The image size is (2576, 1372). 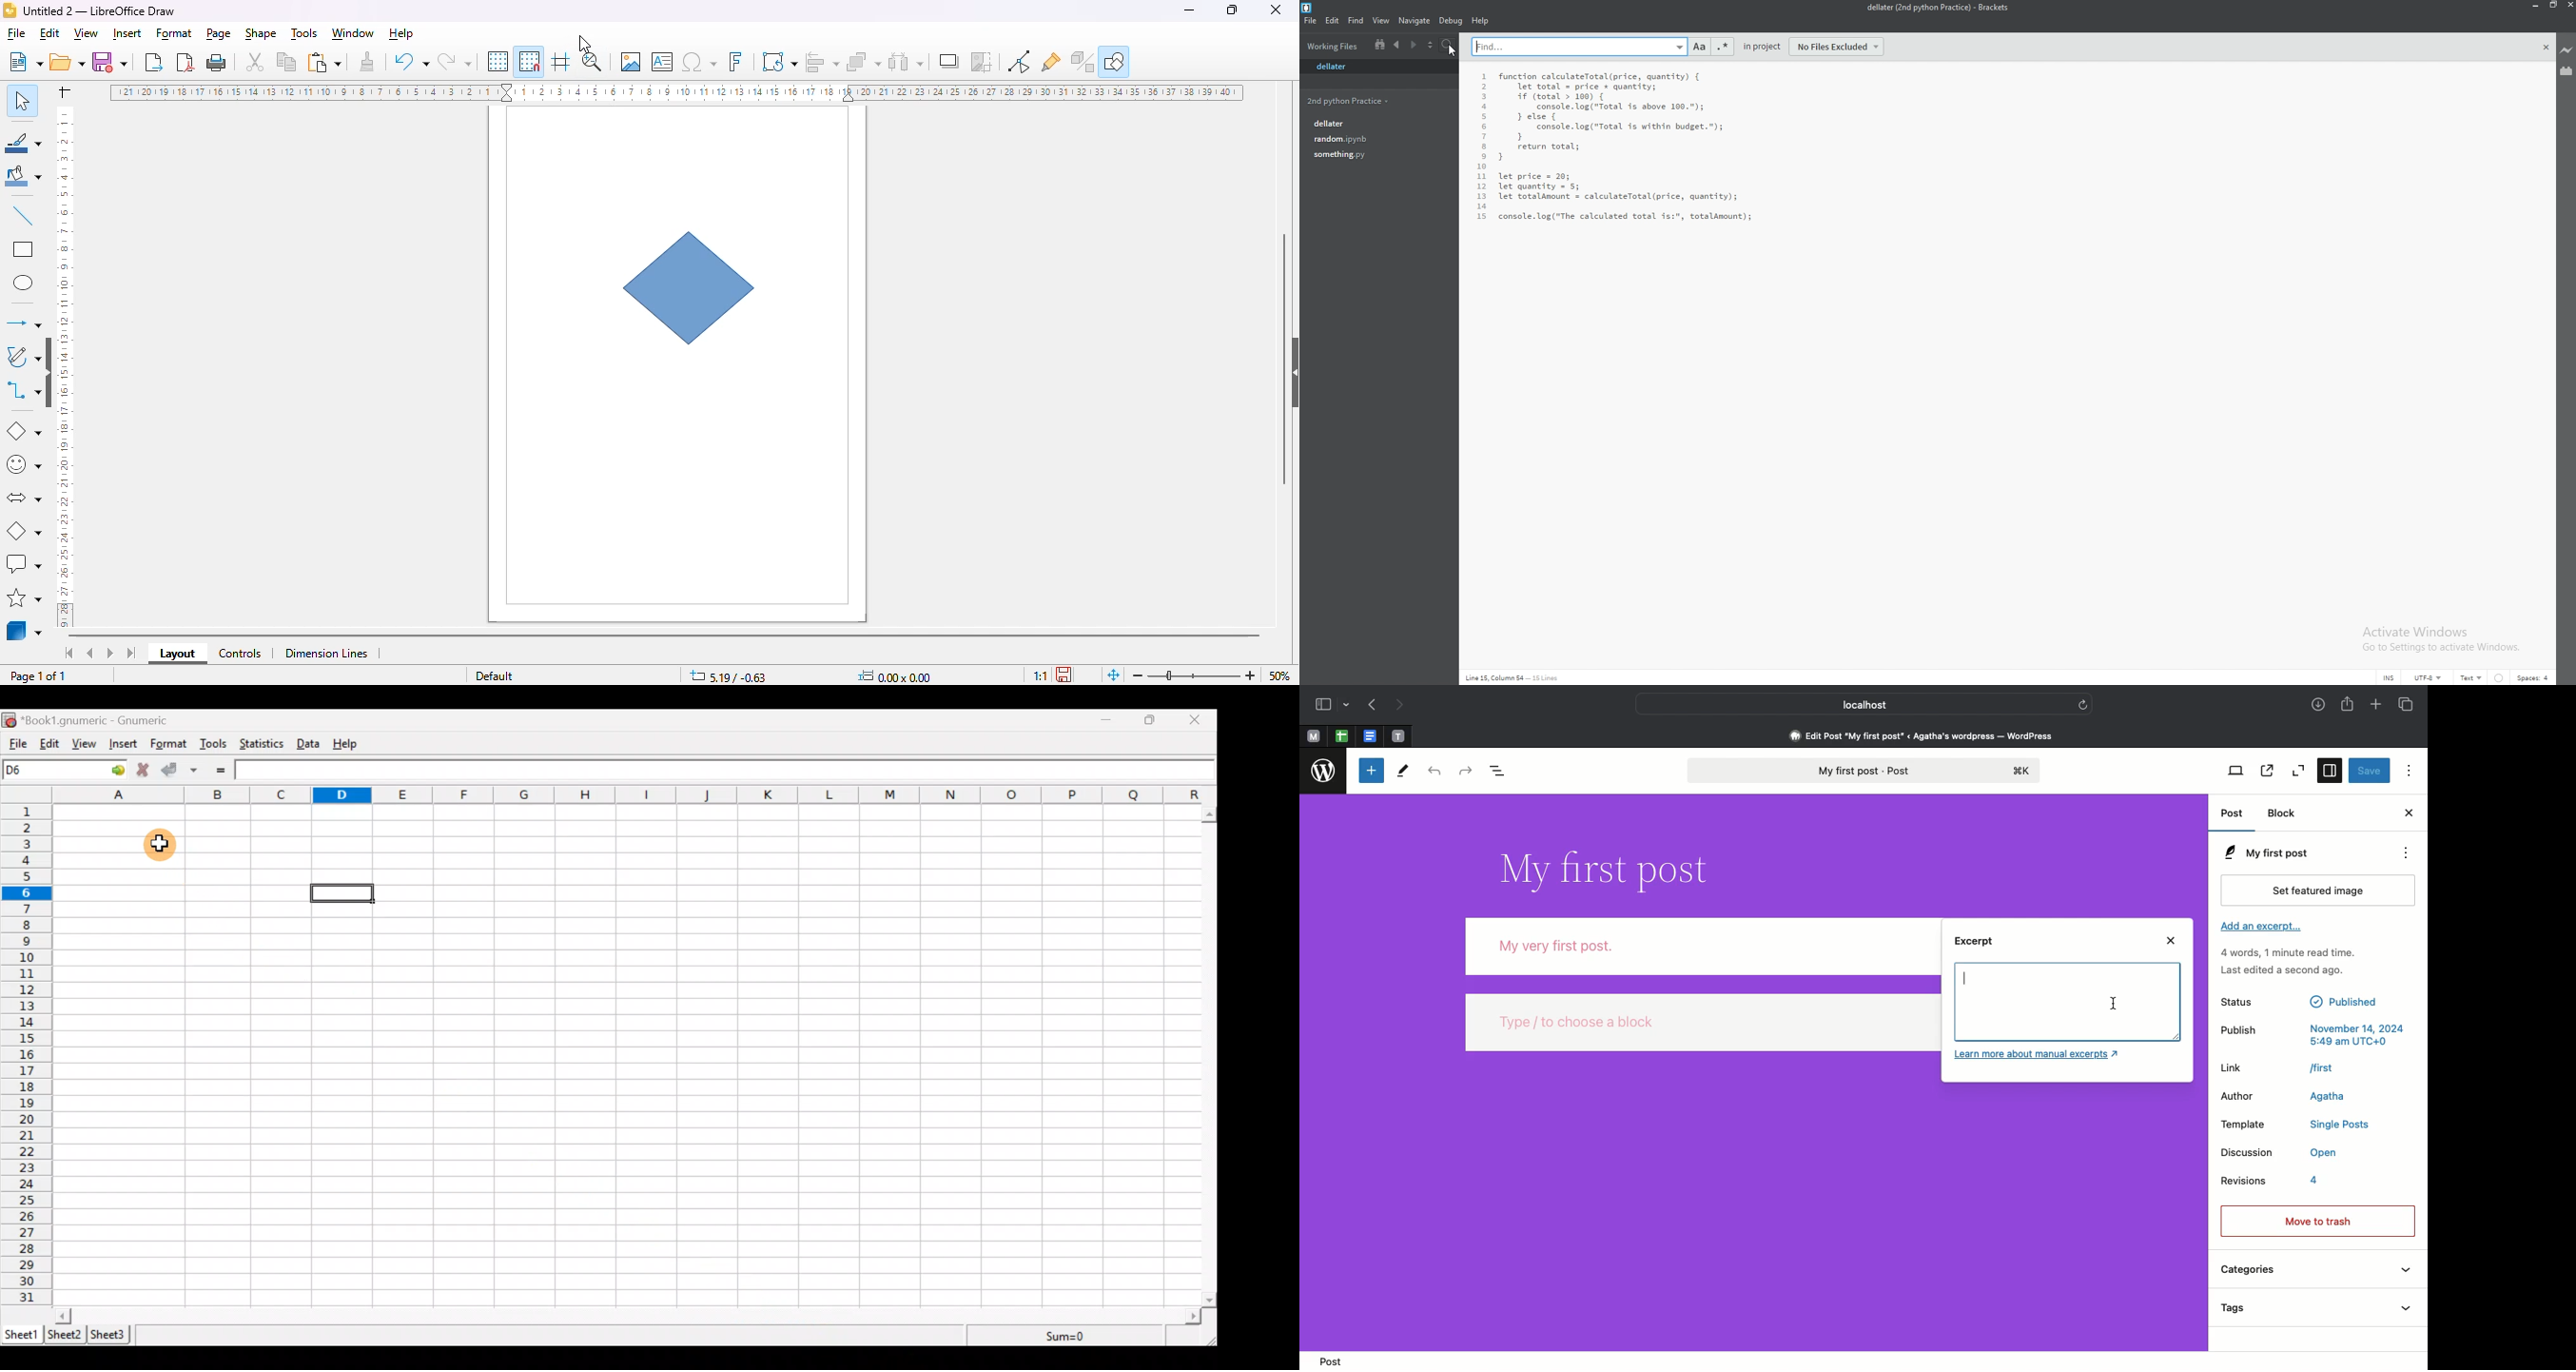 I want to click on insert image, so click(x=631, y=62).